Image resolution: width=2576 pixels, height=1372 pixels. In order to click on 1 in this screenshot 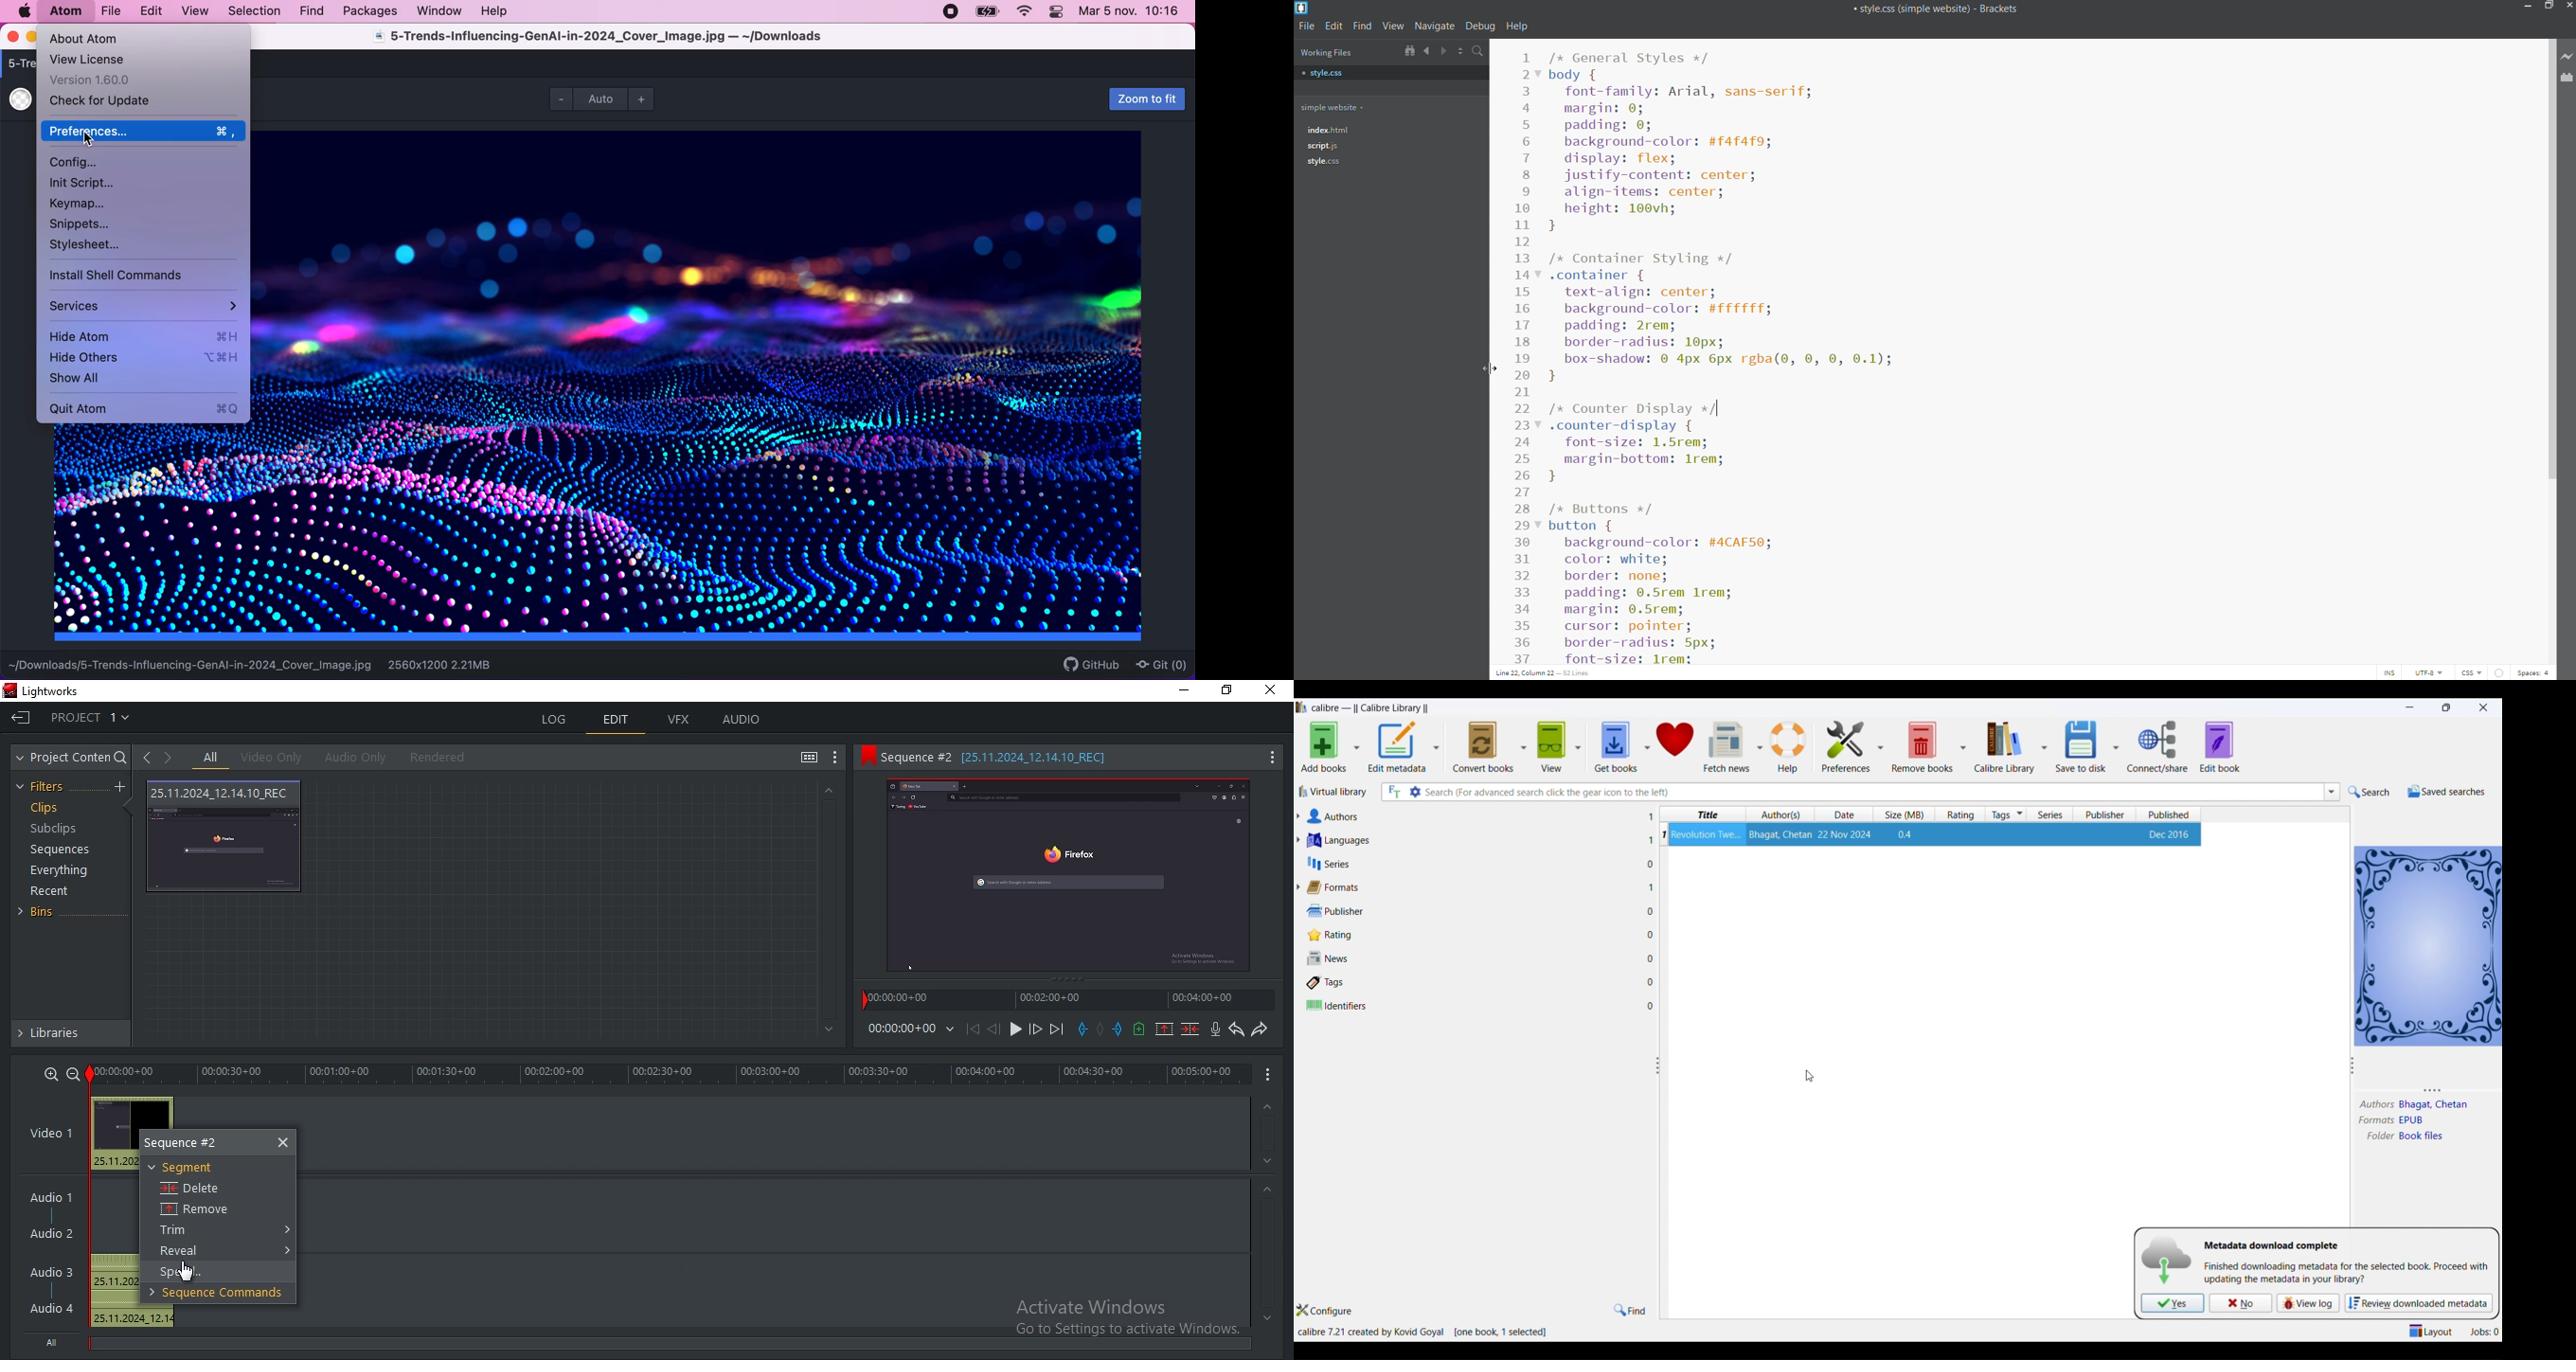, I will do `click(1663, 834)`.